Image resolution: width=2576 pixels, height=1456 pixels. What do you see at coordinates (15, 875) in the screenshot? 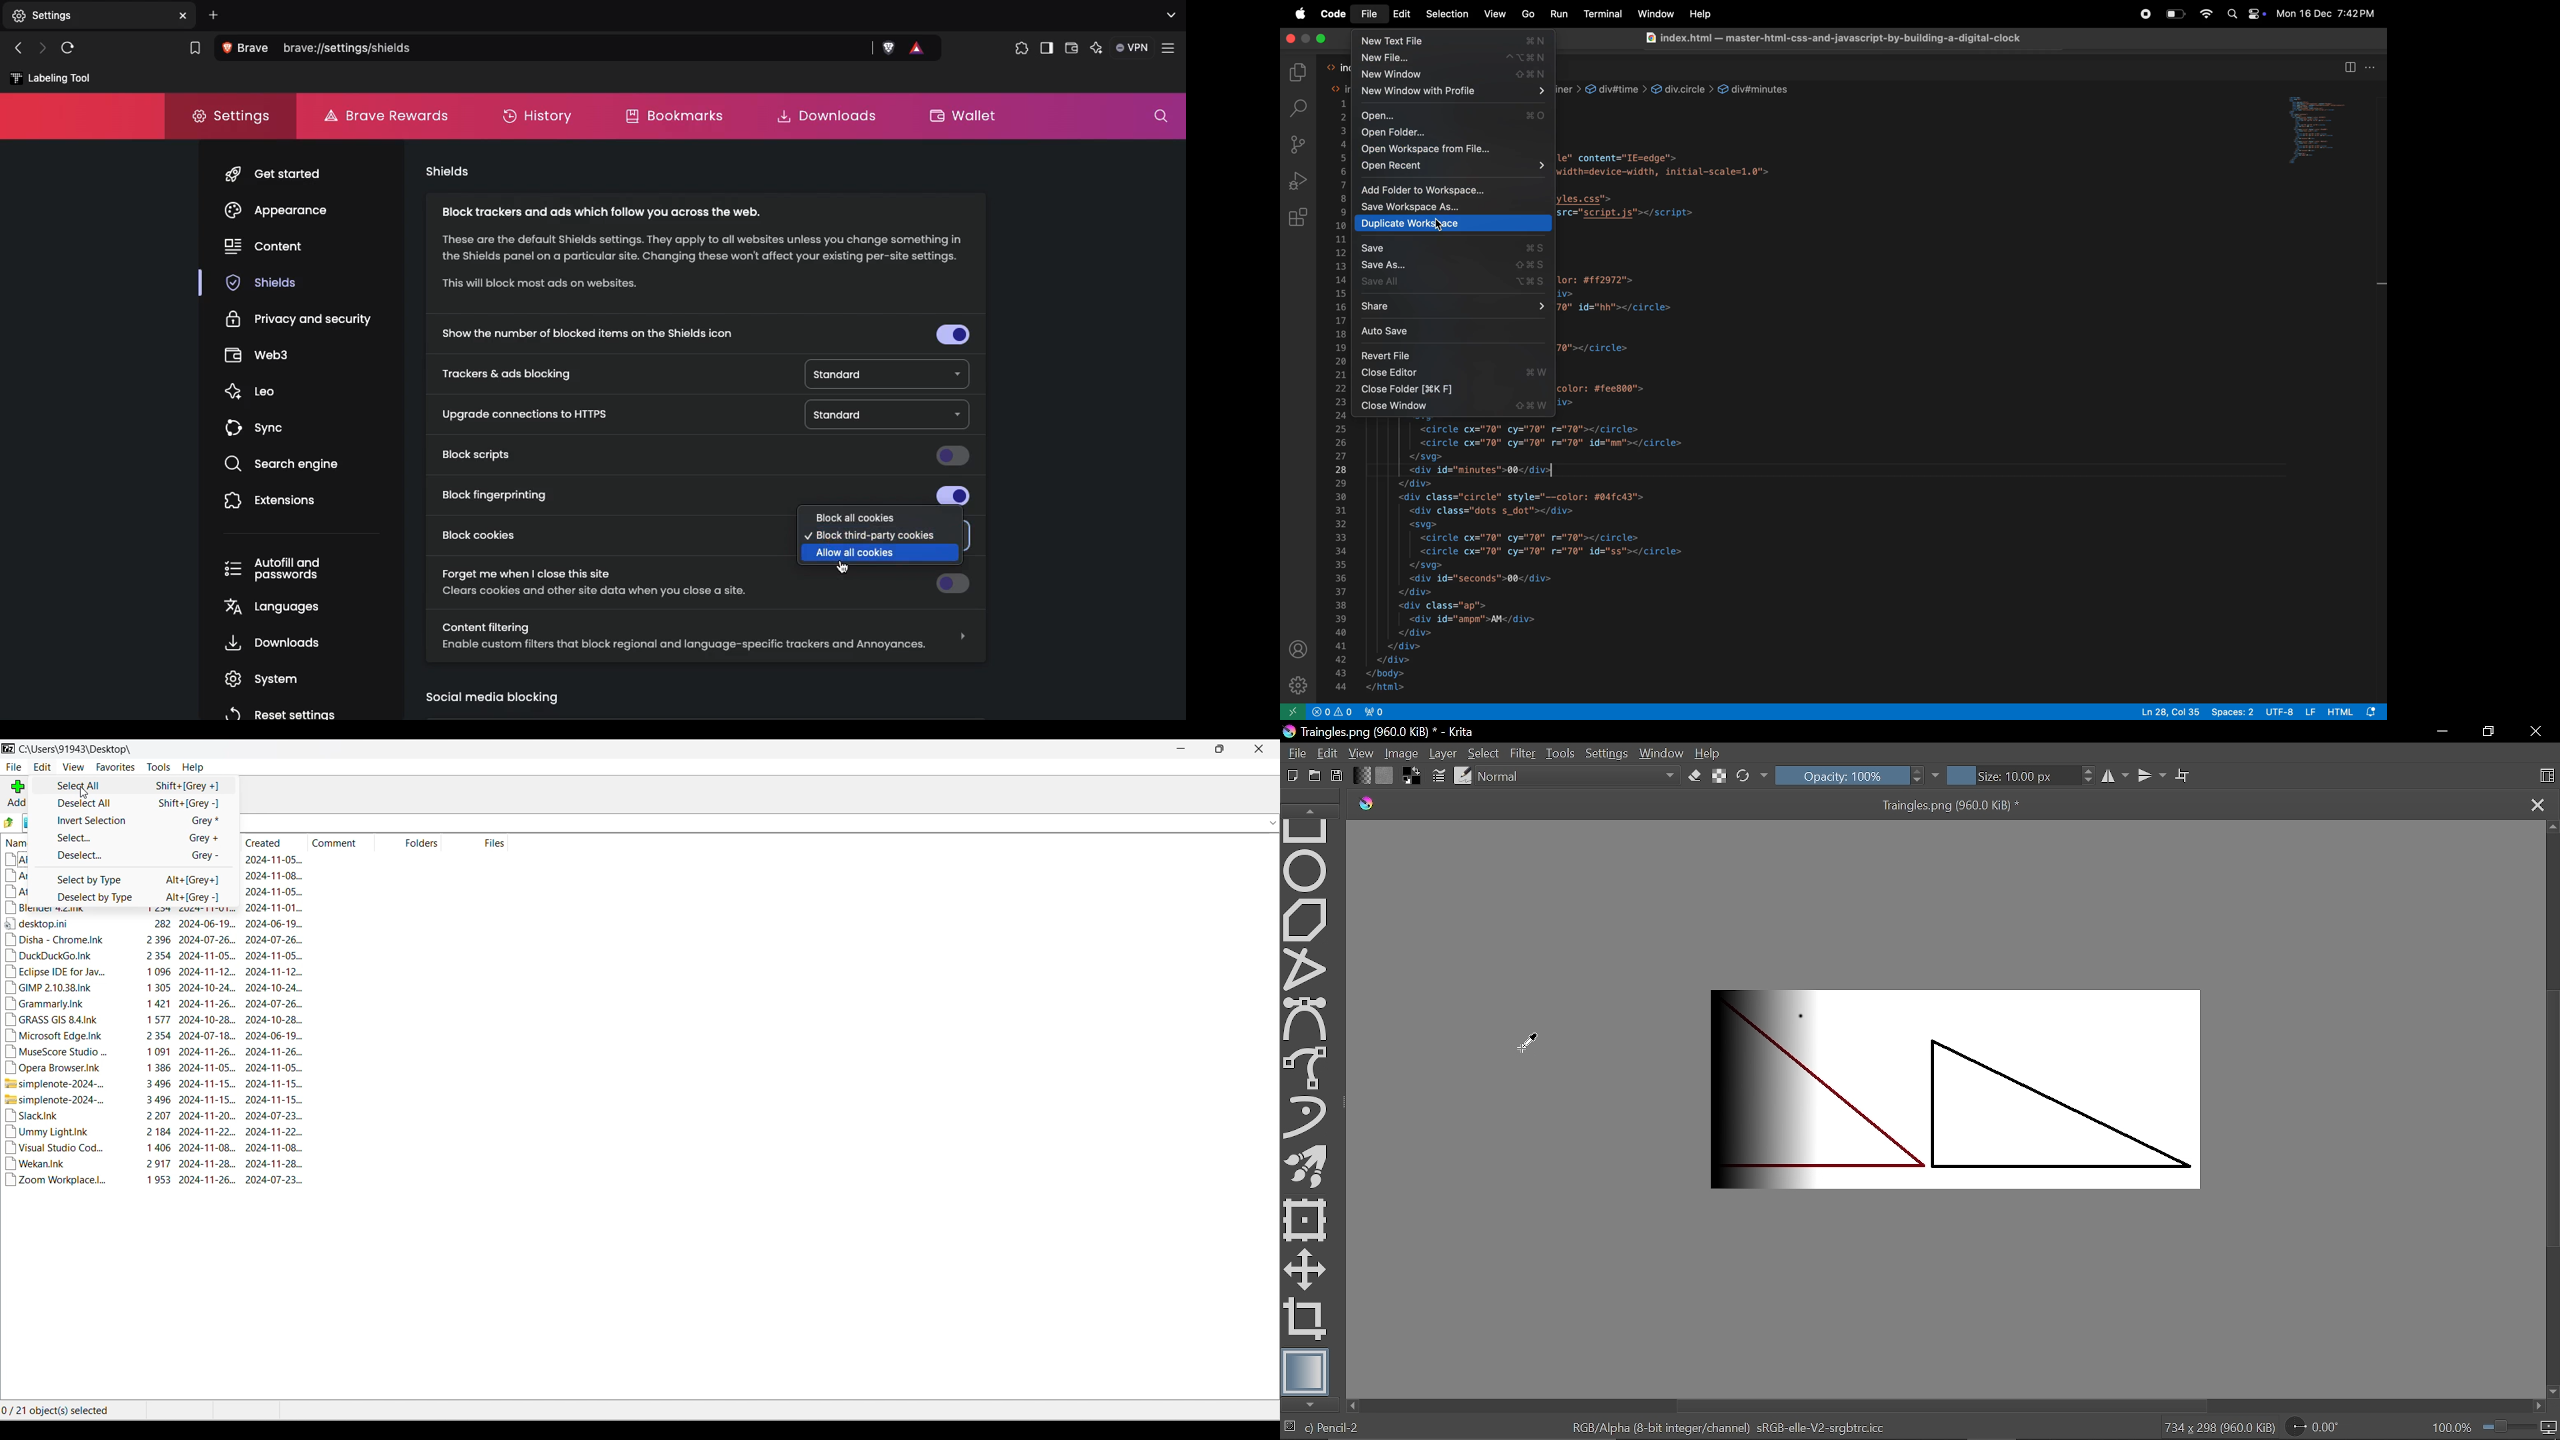
I see `data` at bounding box center [15, 875].